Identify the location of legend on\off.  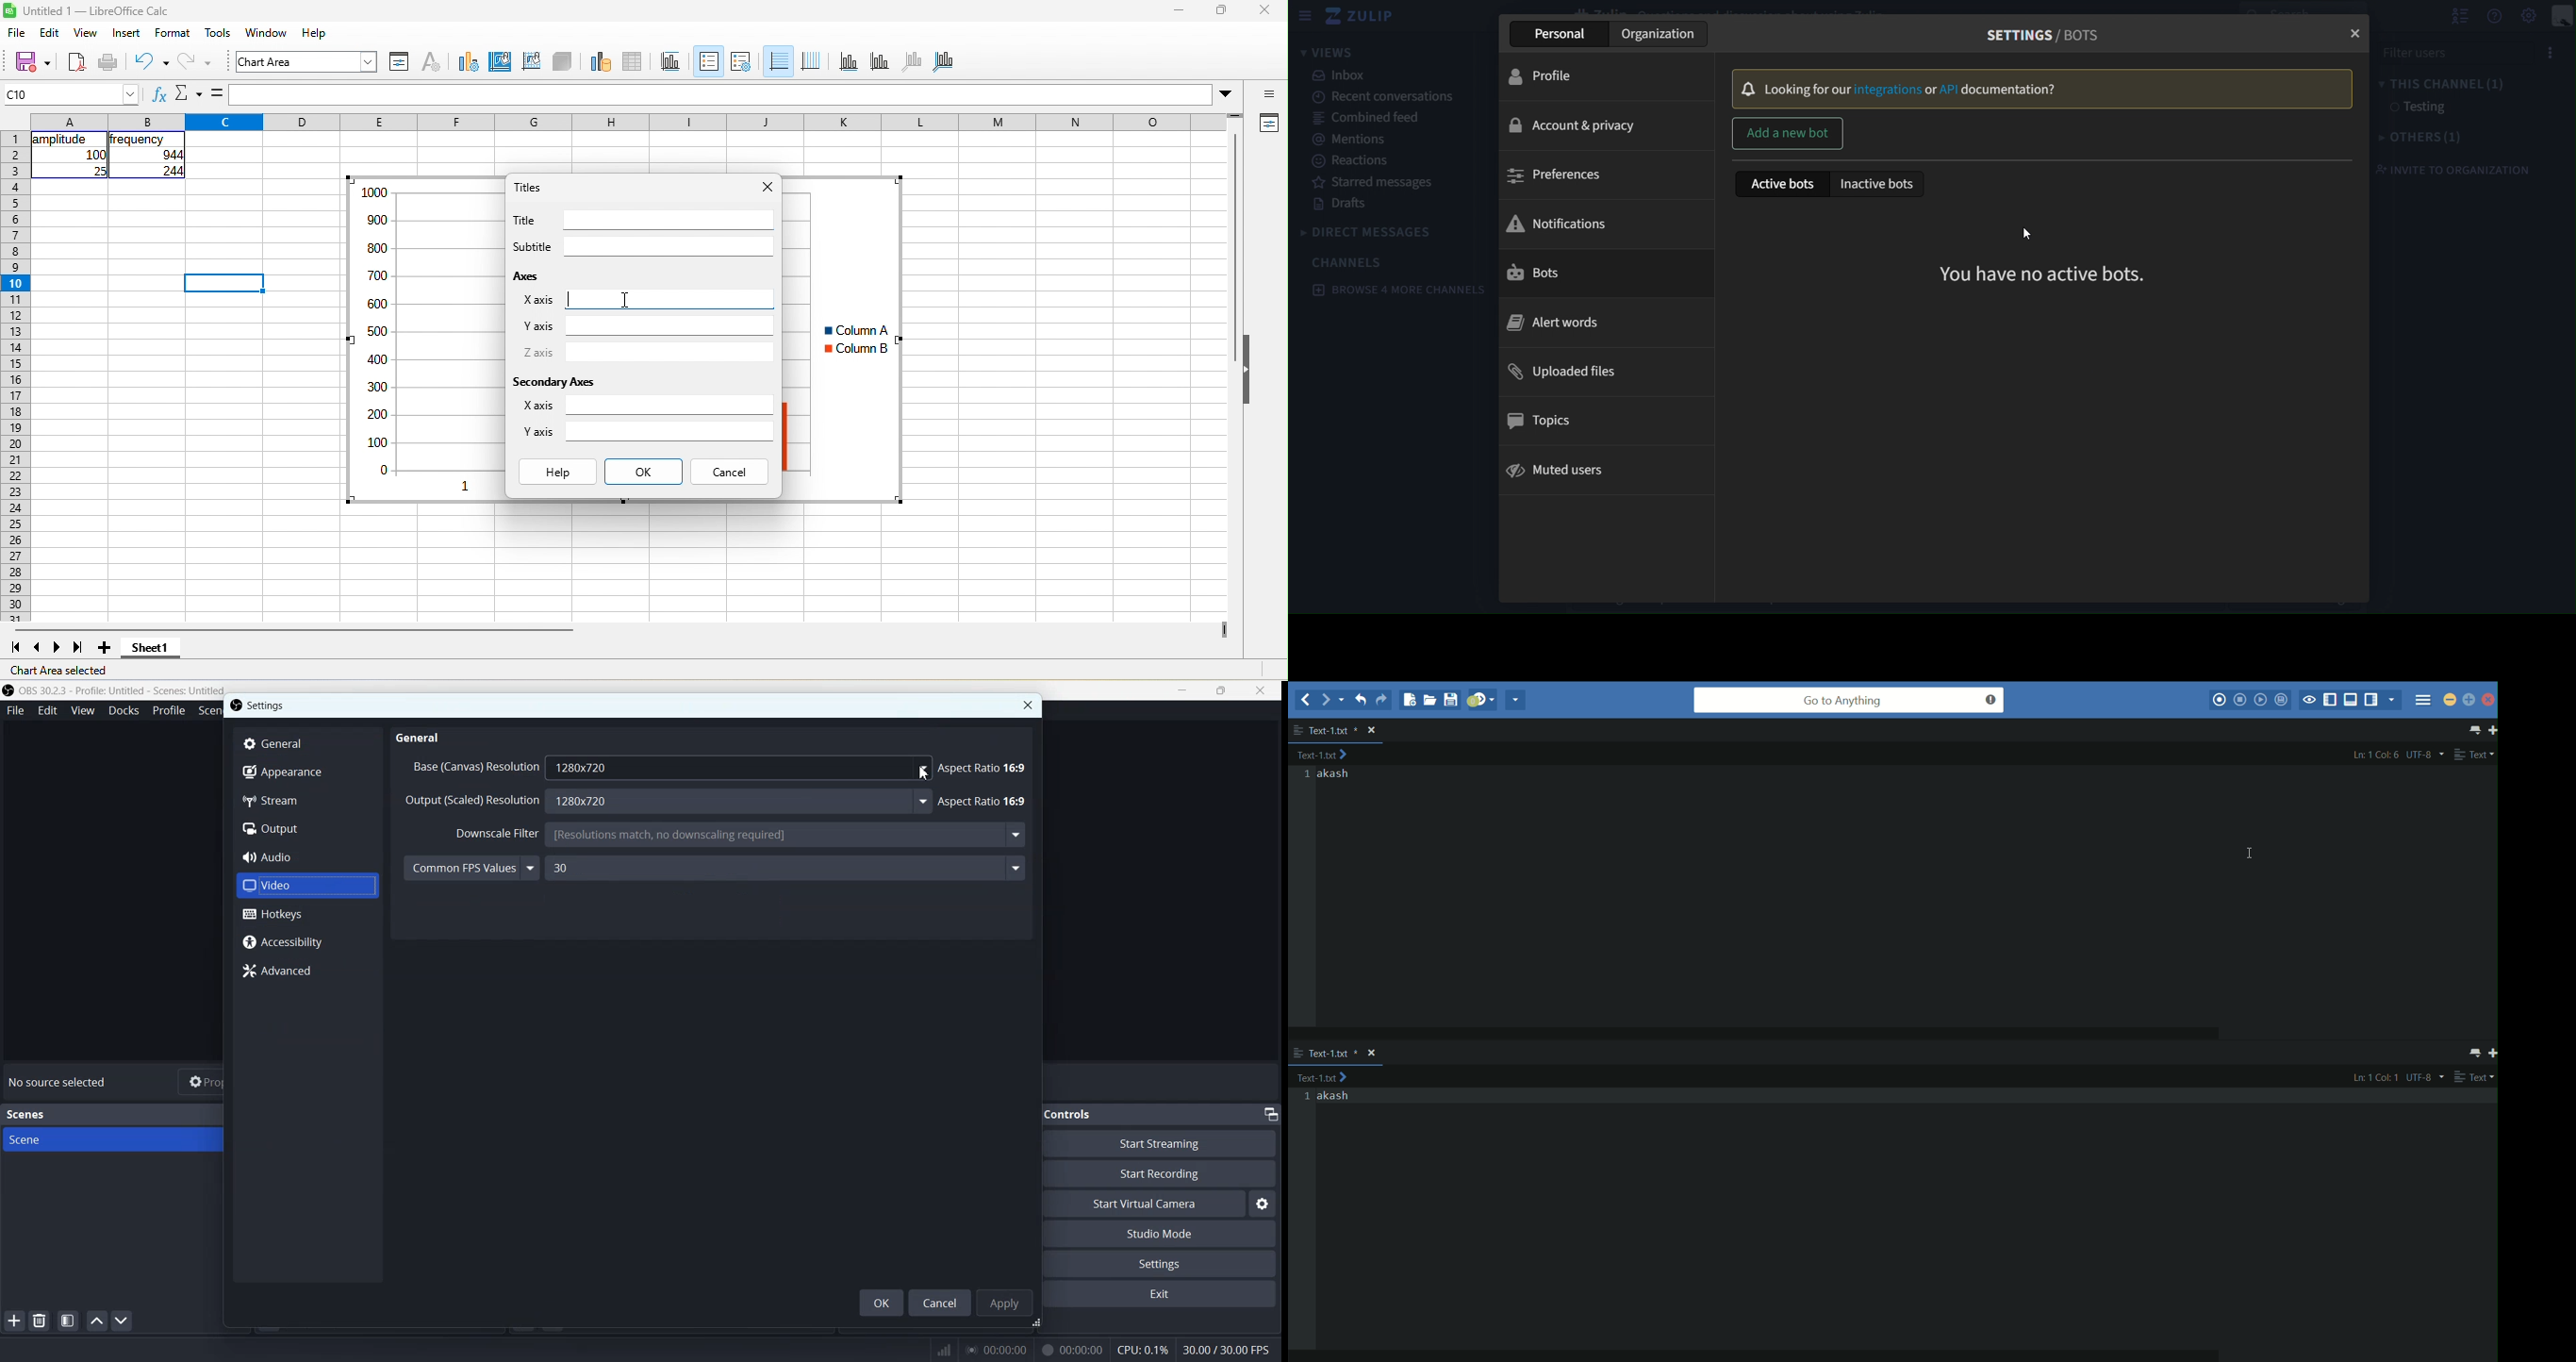
(709, 61).